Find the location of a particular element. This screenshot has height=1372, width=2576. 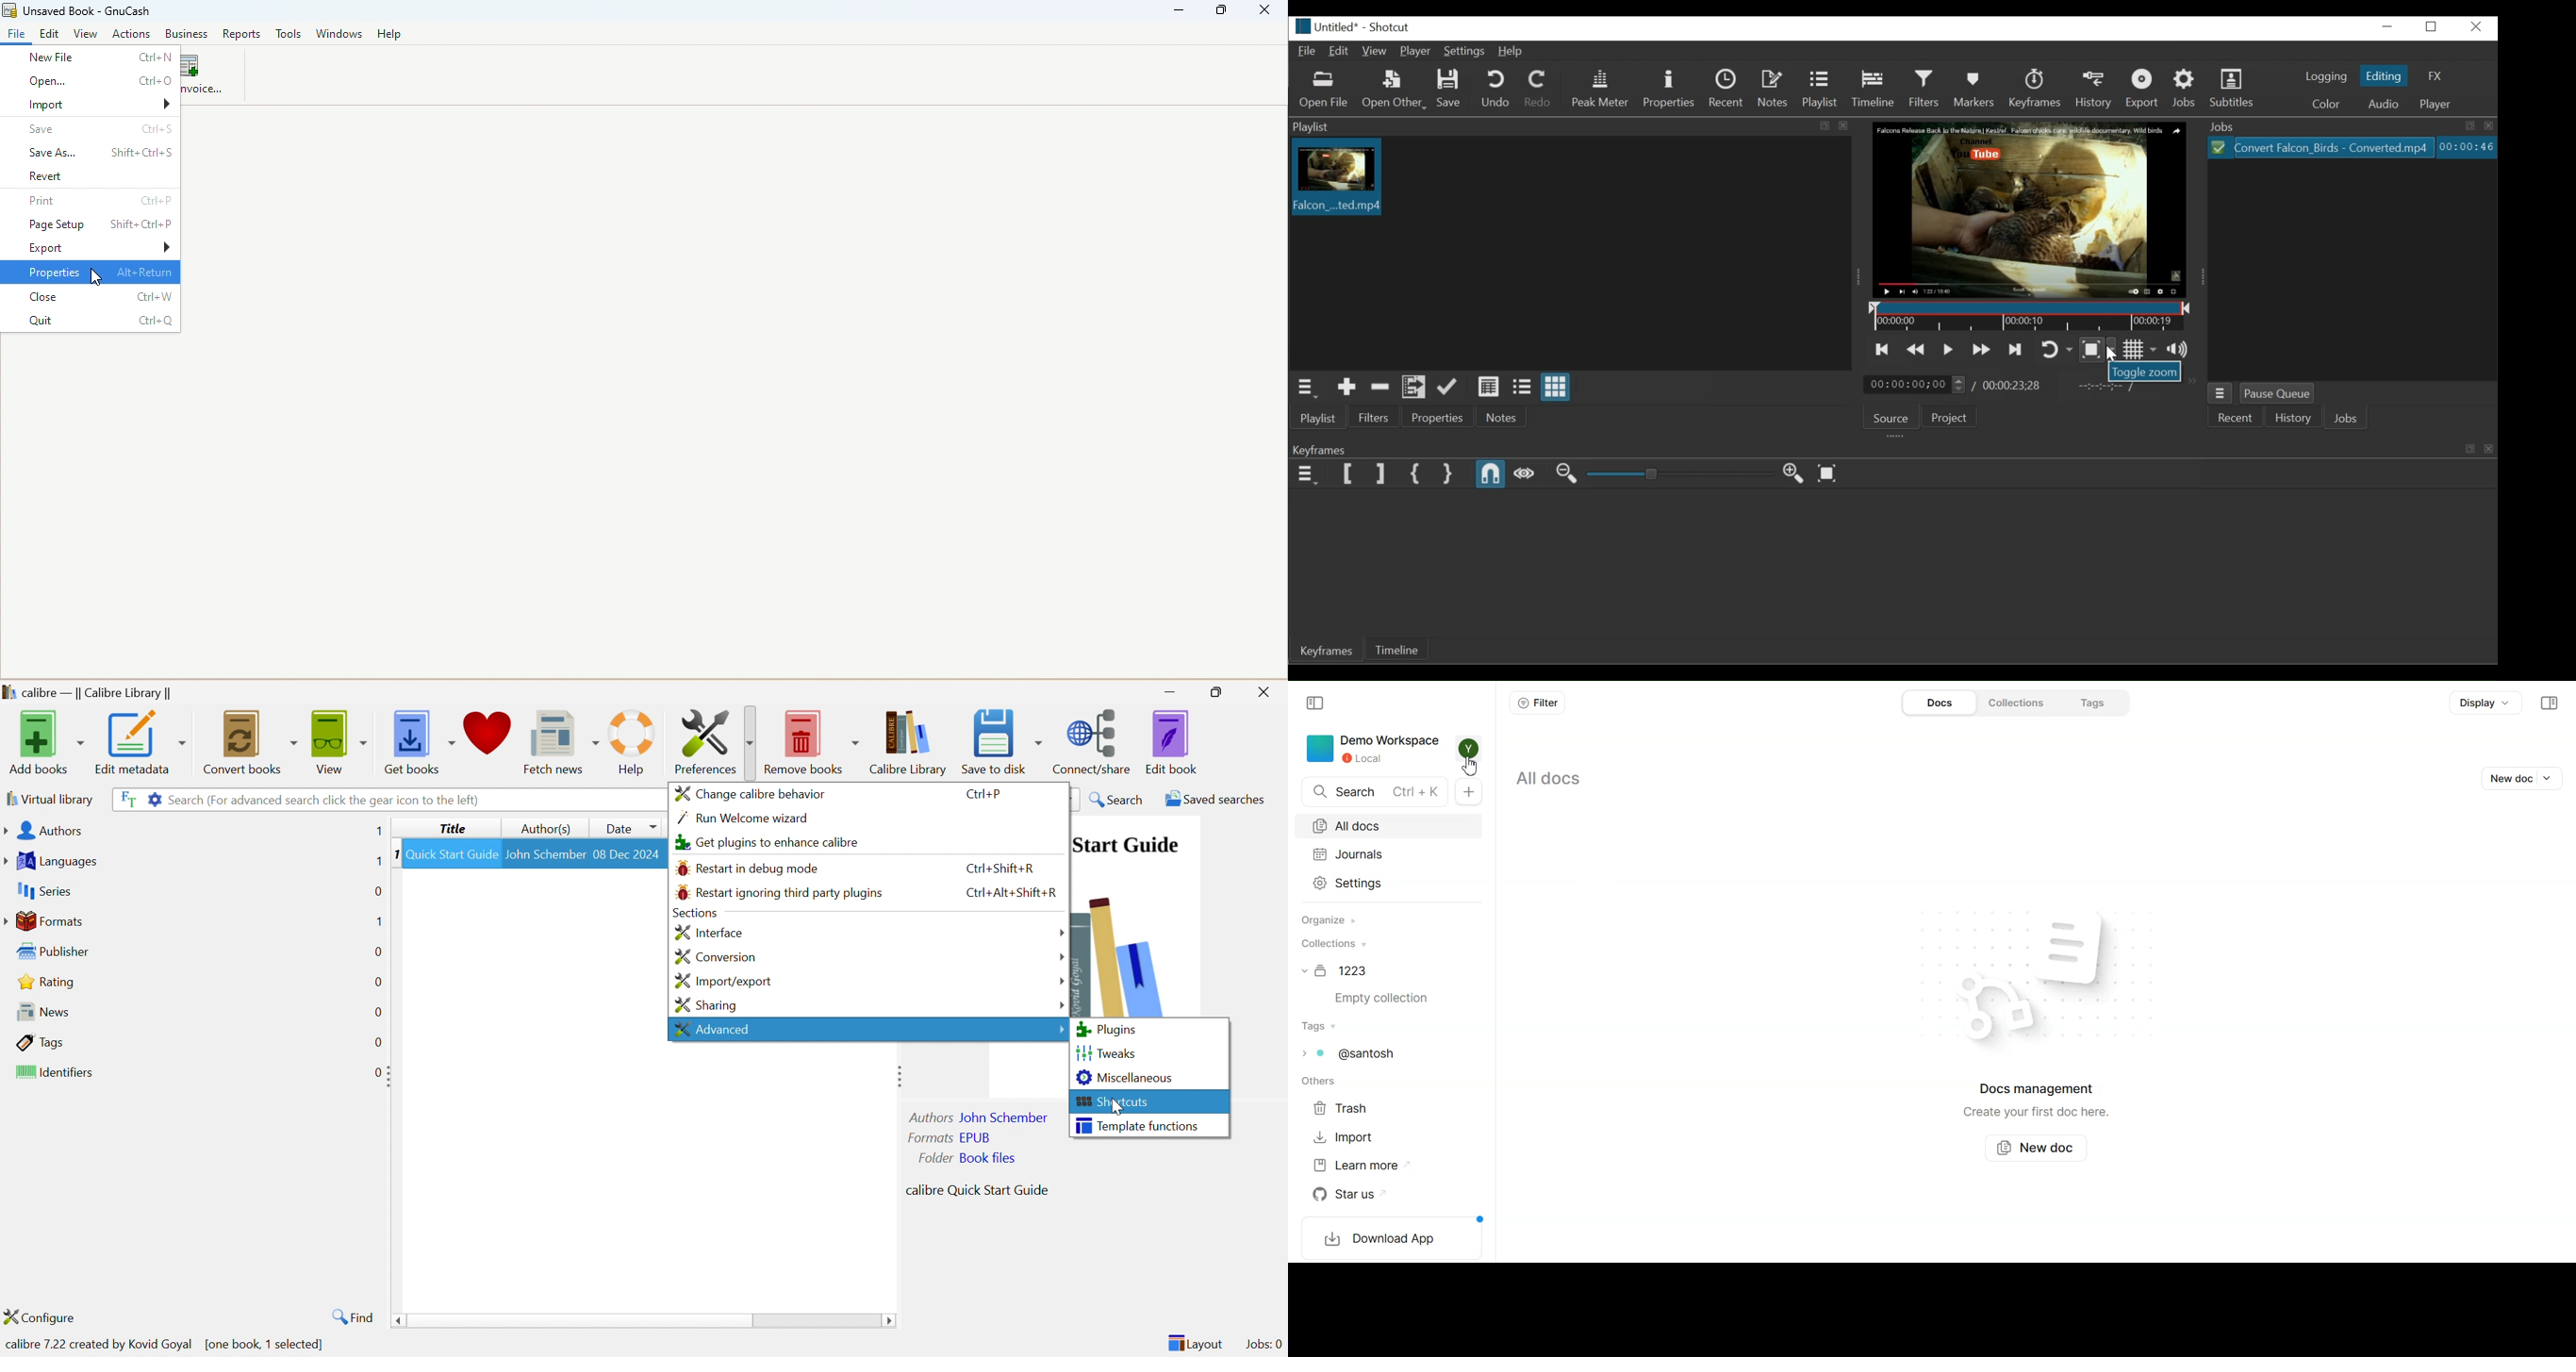

View as icons is located at coordinates (1556, 387).